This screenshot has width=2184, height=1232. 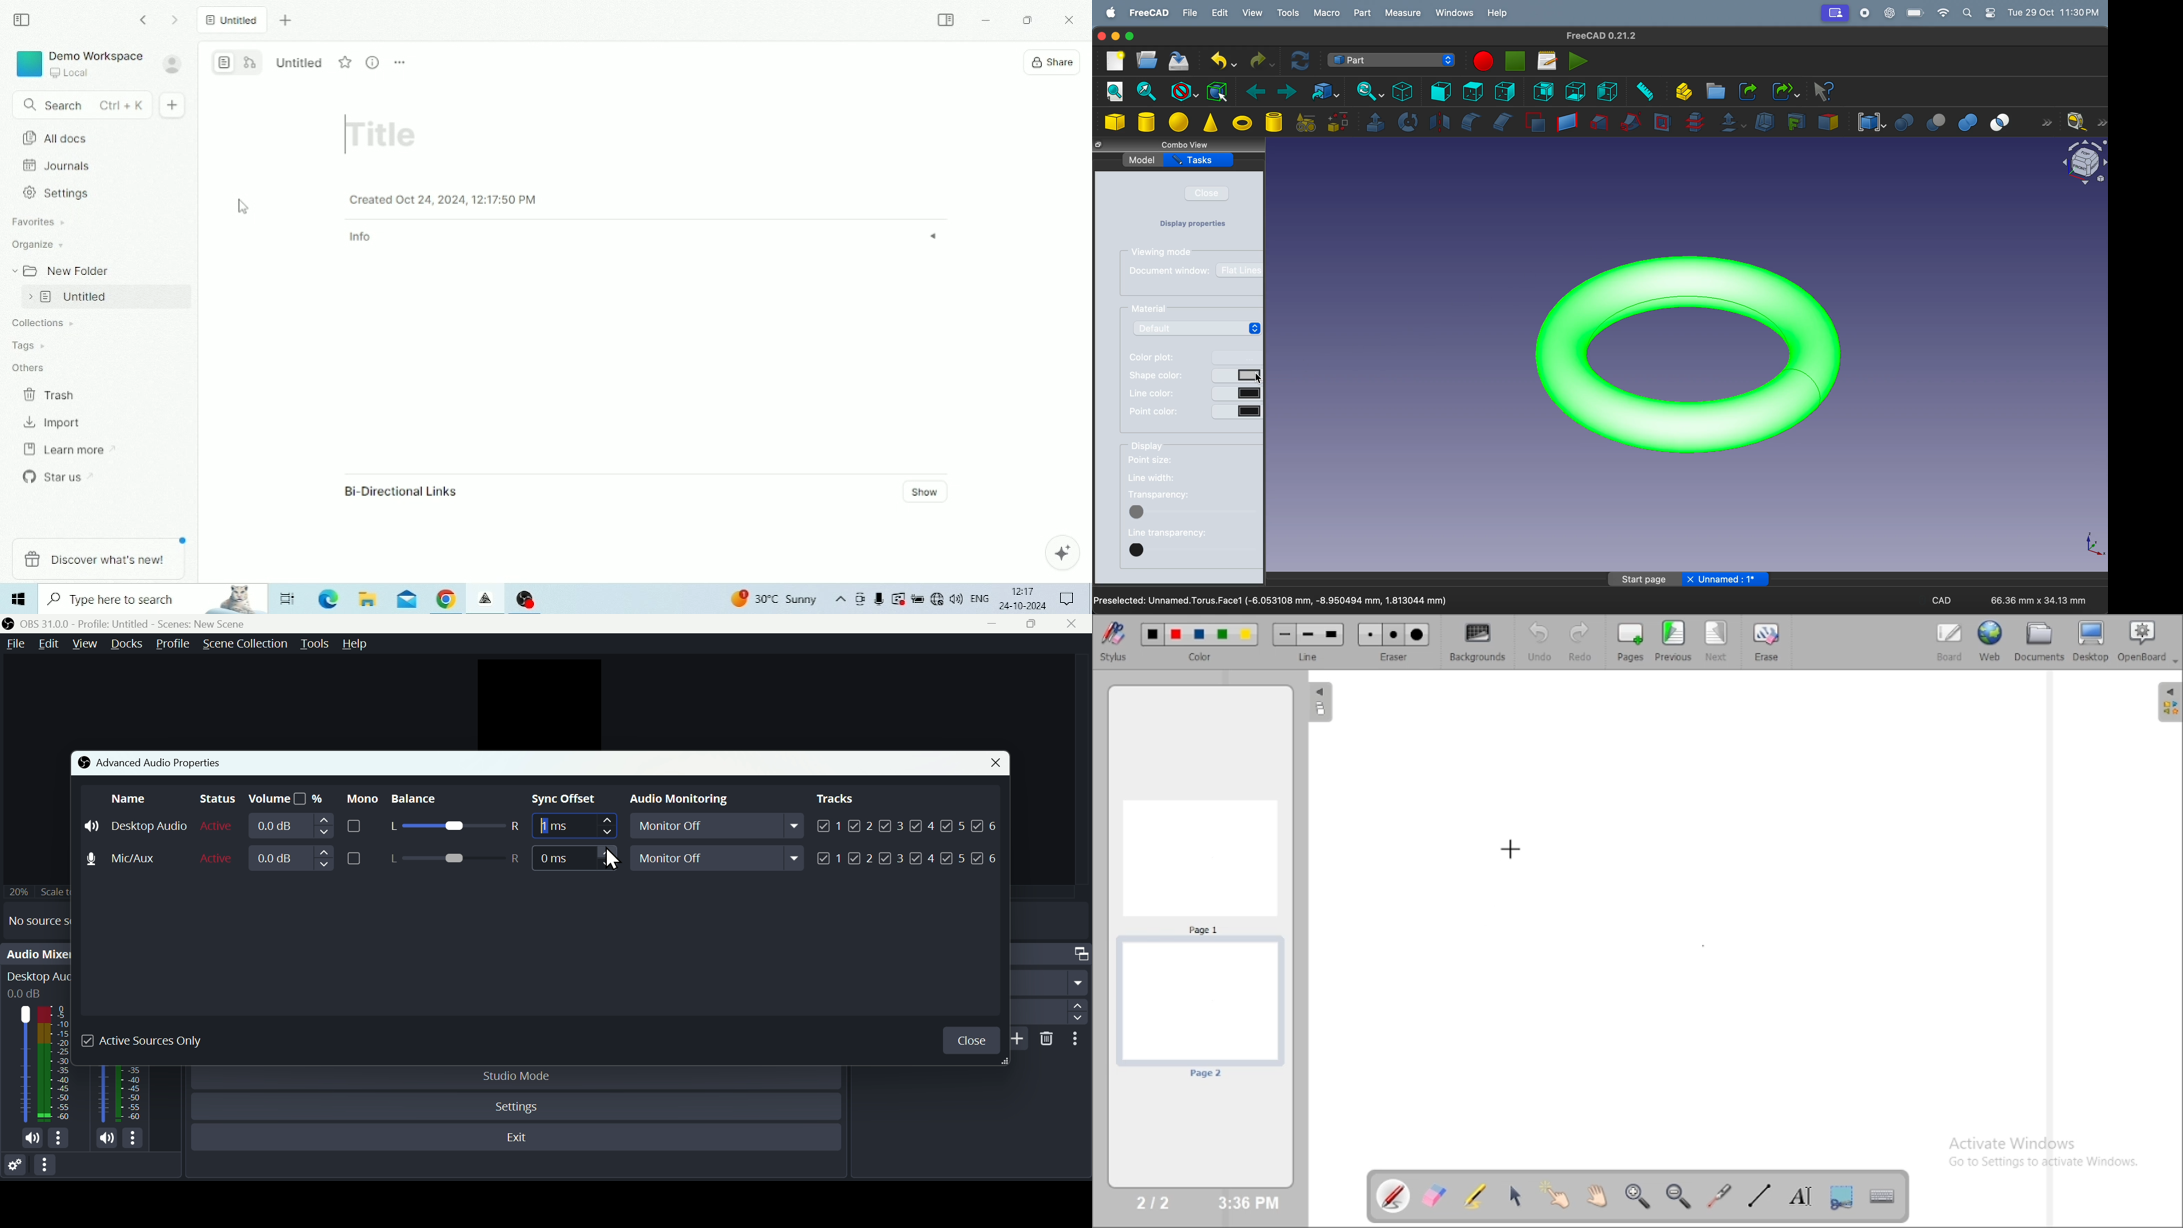 I want to click on Settings, so click(x=15, y=1168).